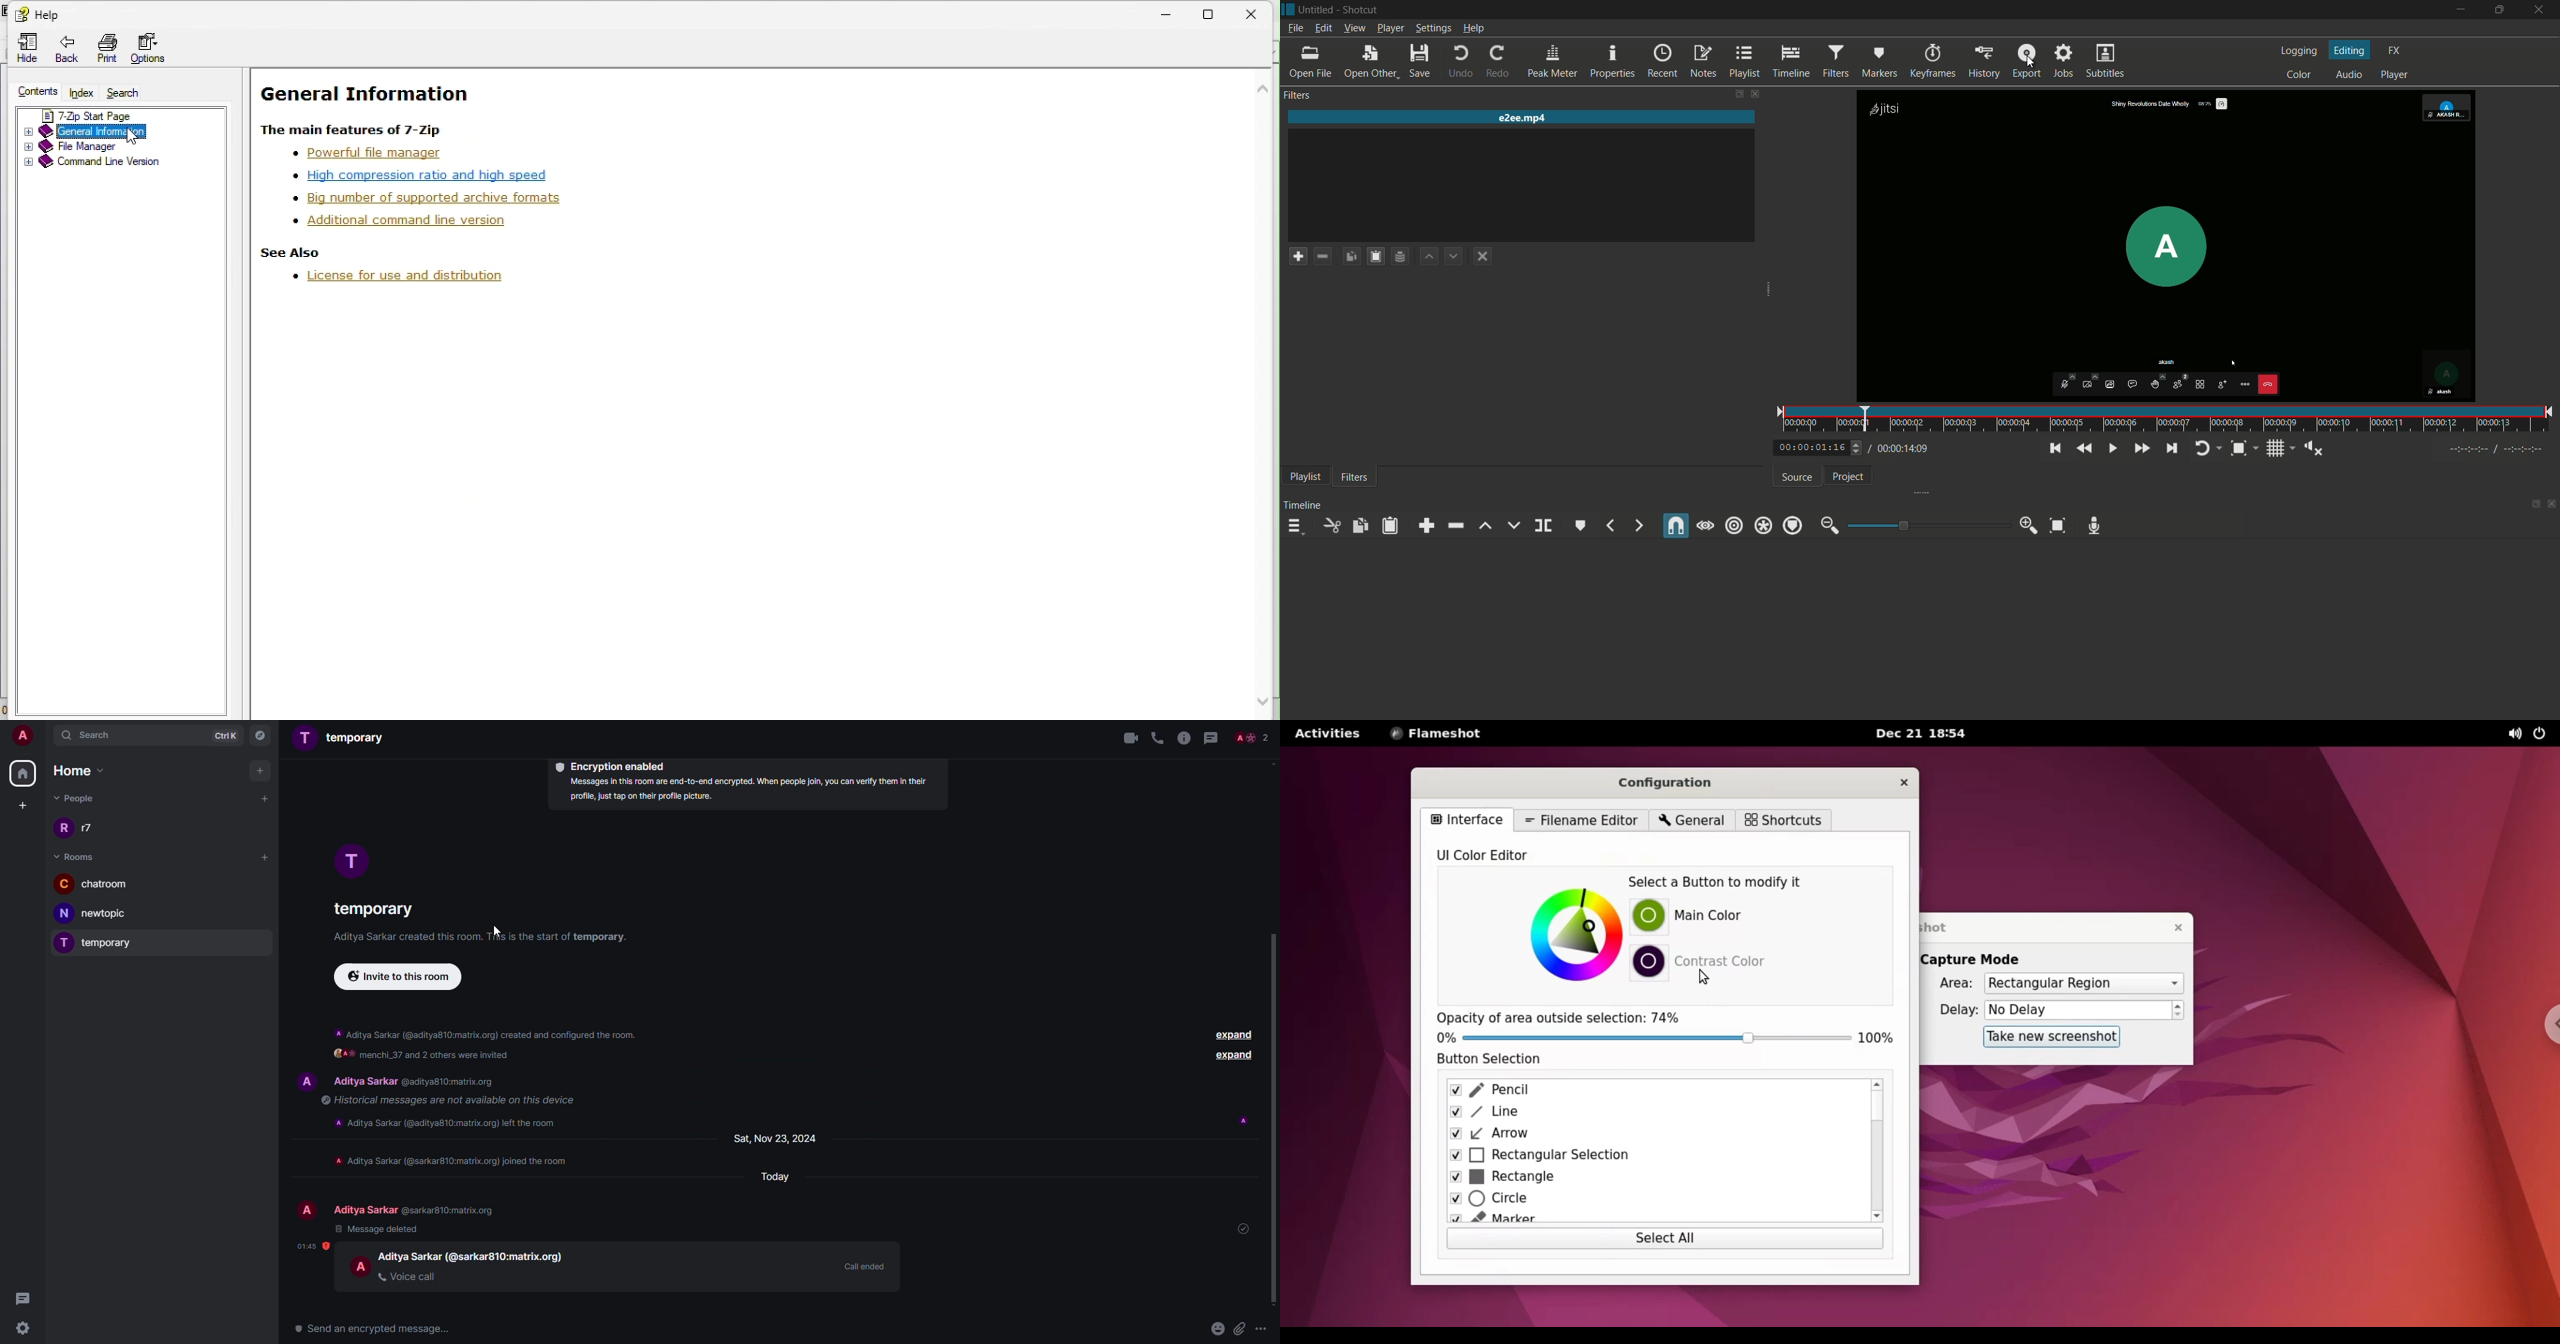 The image size is (2576, 1344). I want to click on previous marker, so click(1609, 525).